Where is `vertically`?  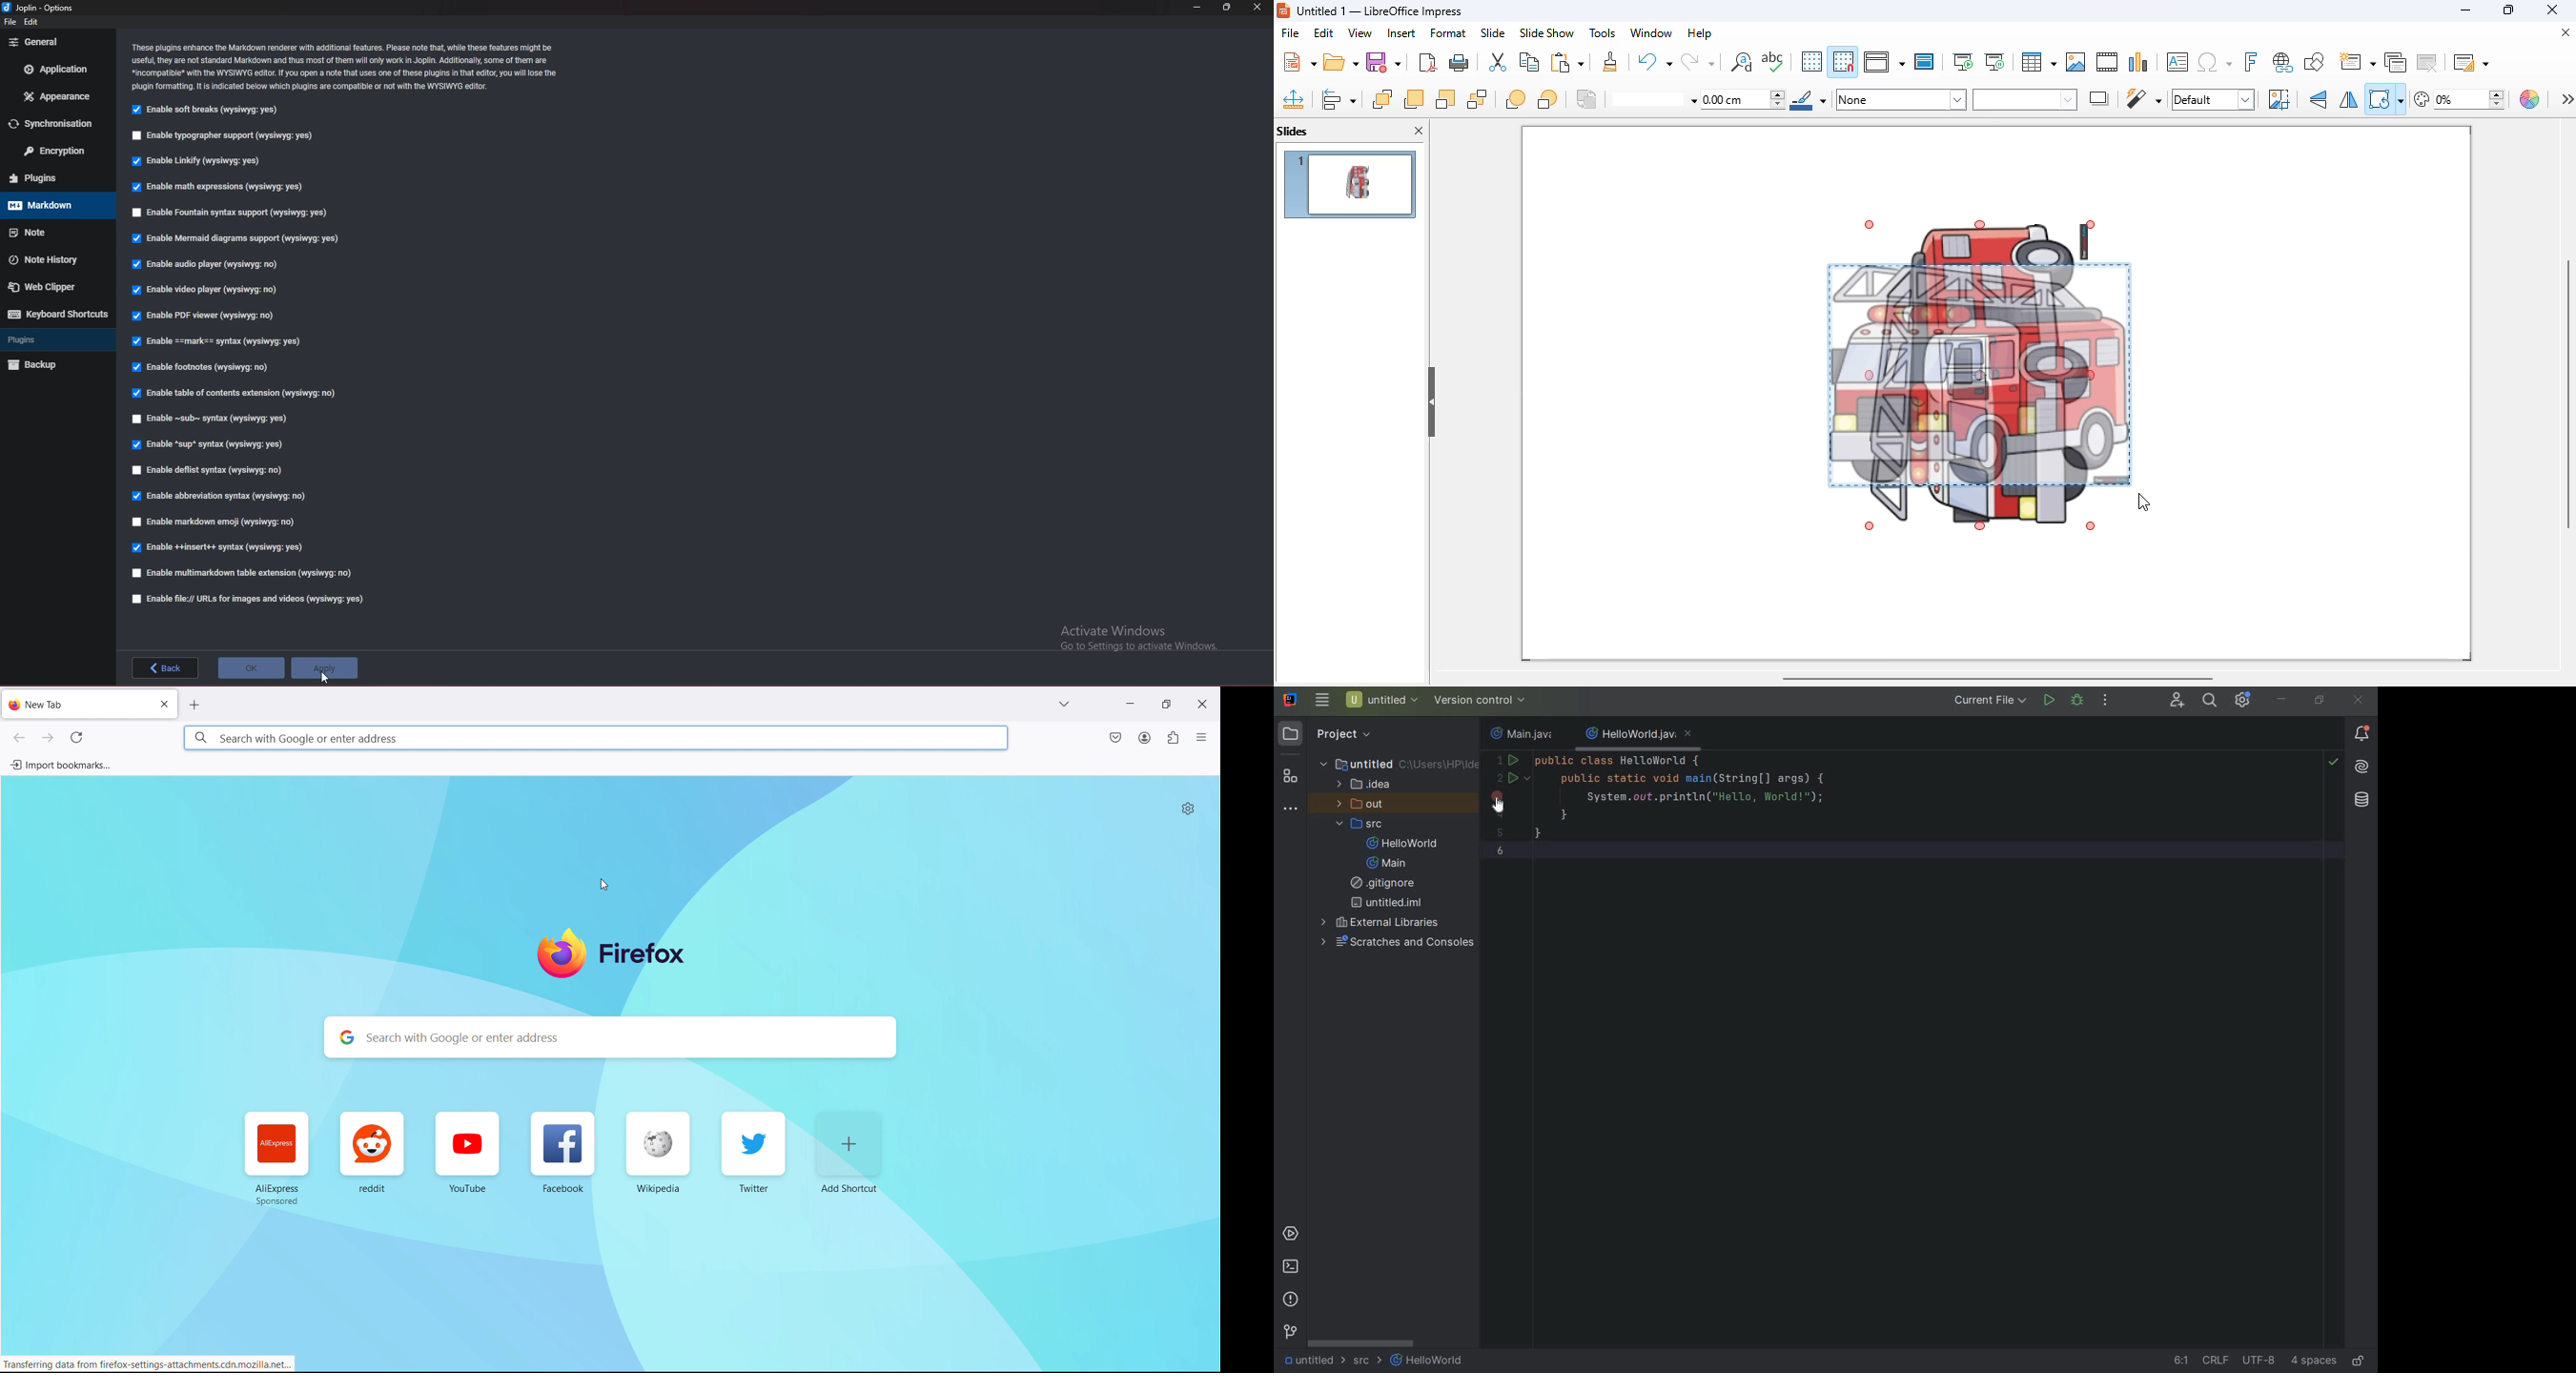 vertically is located at coordinates (2320, 99).